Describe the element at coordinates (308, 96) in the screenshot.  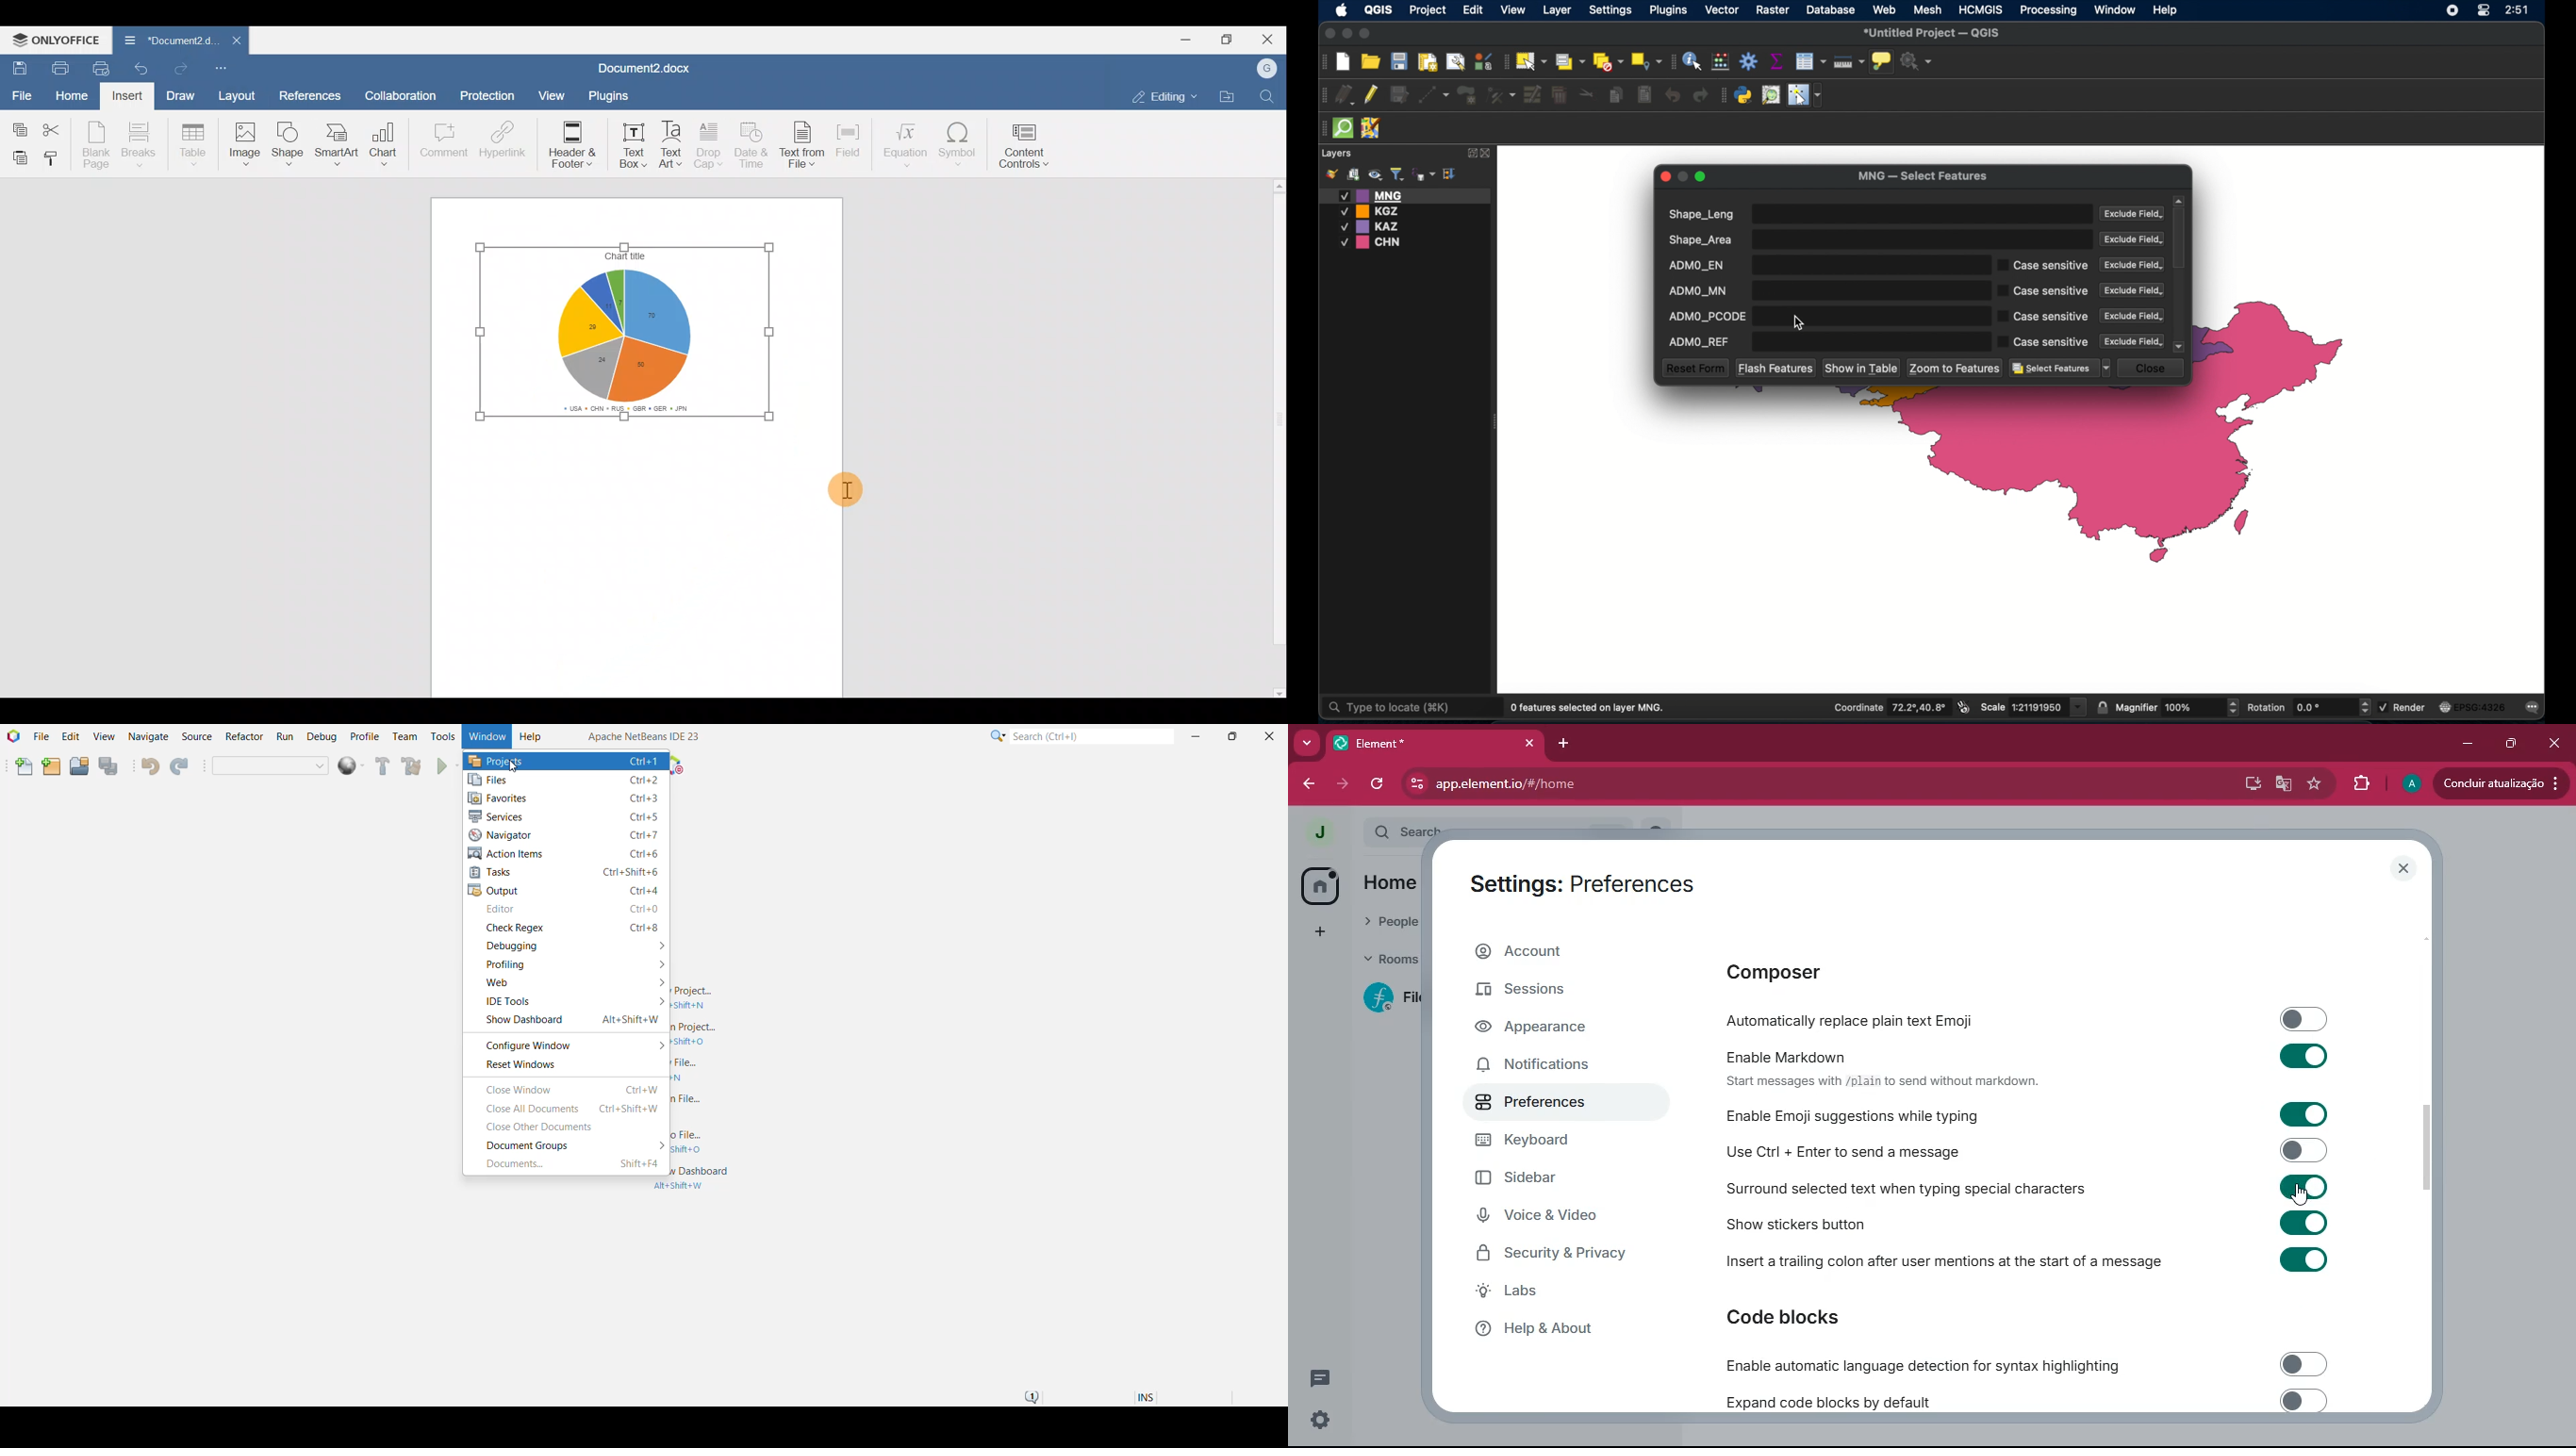
I see `References` at that location.